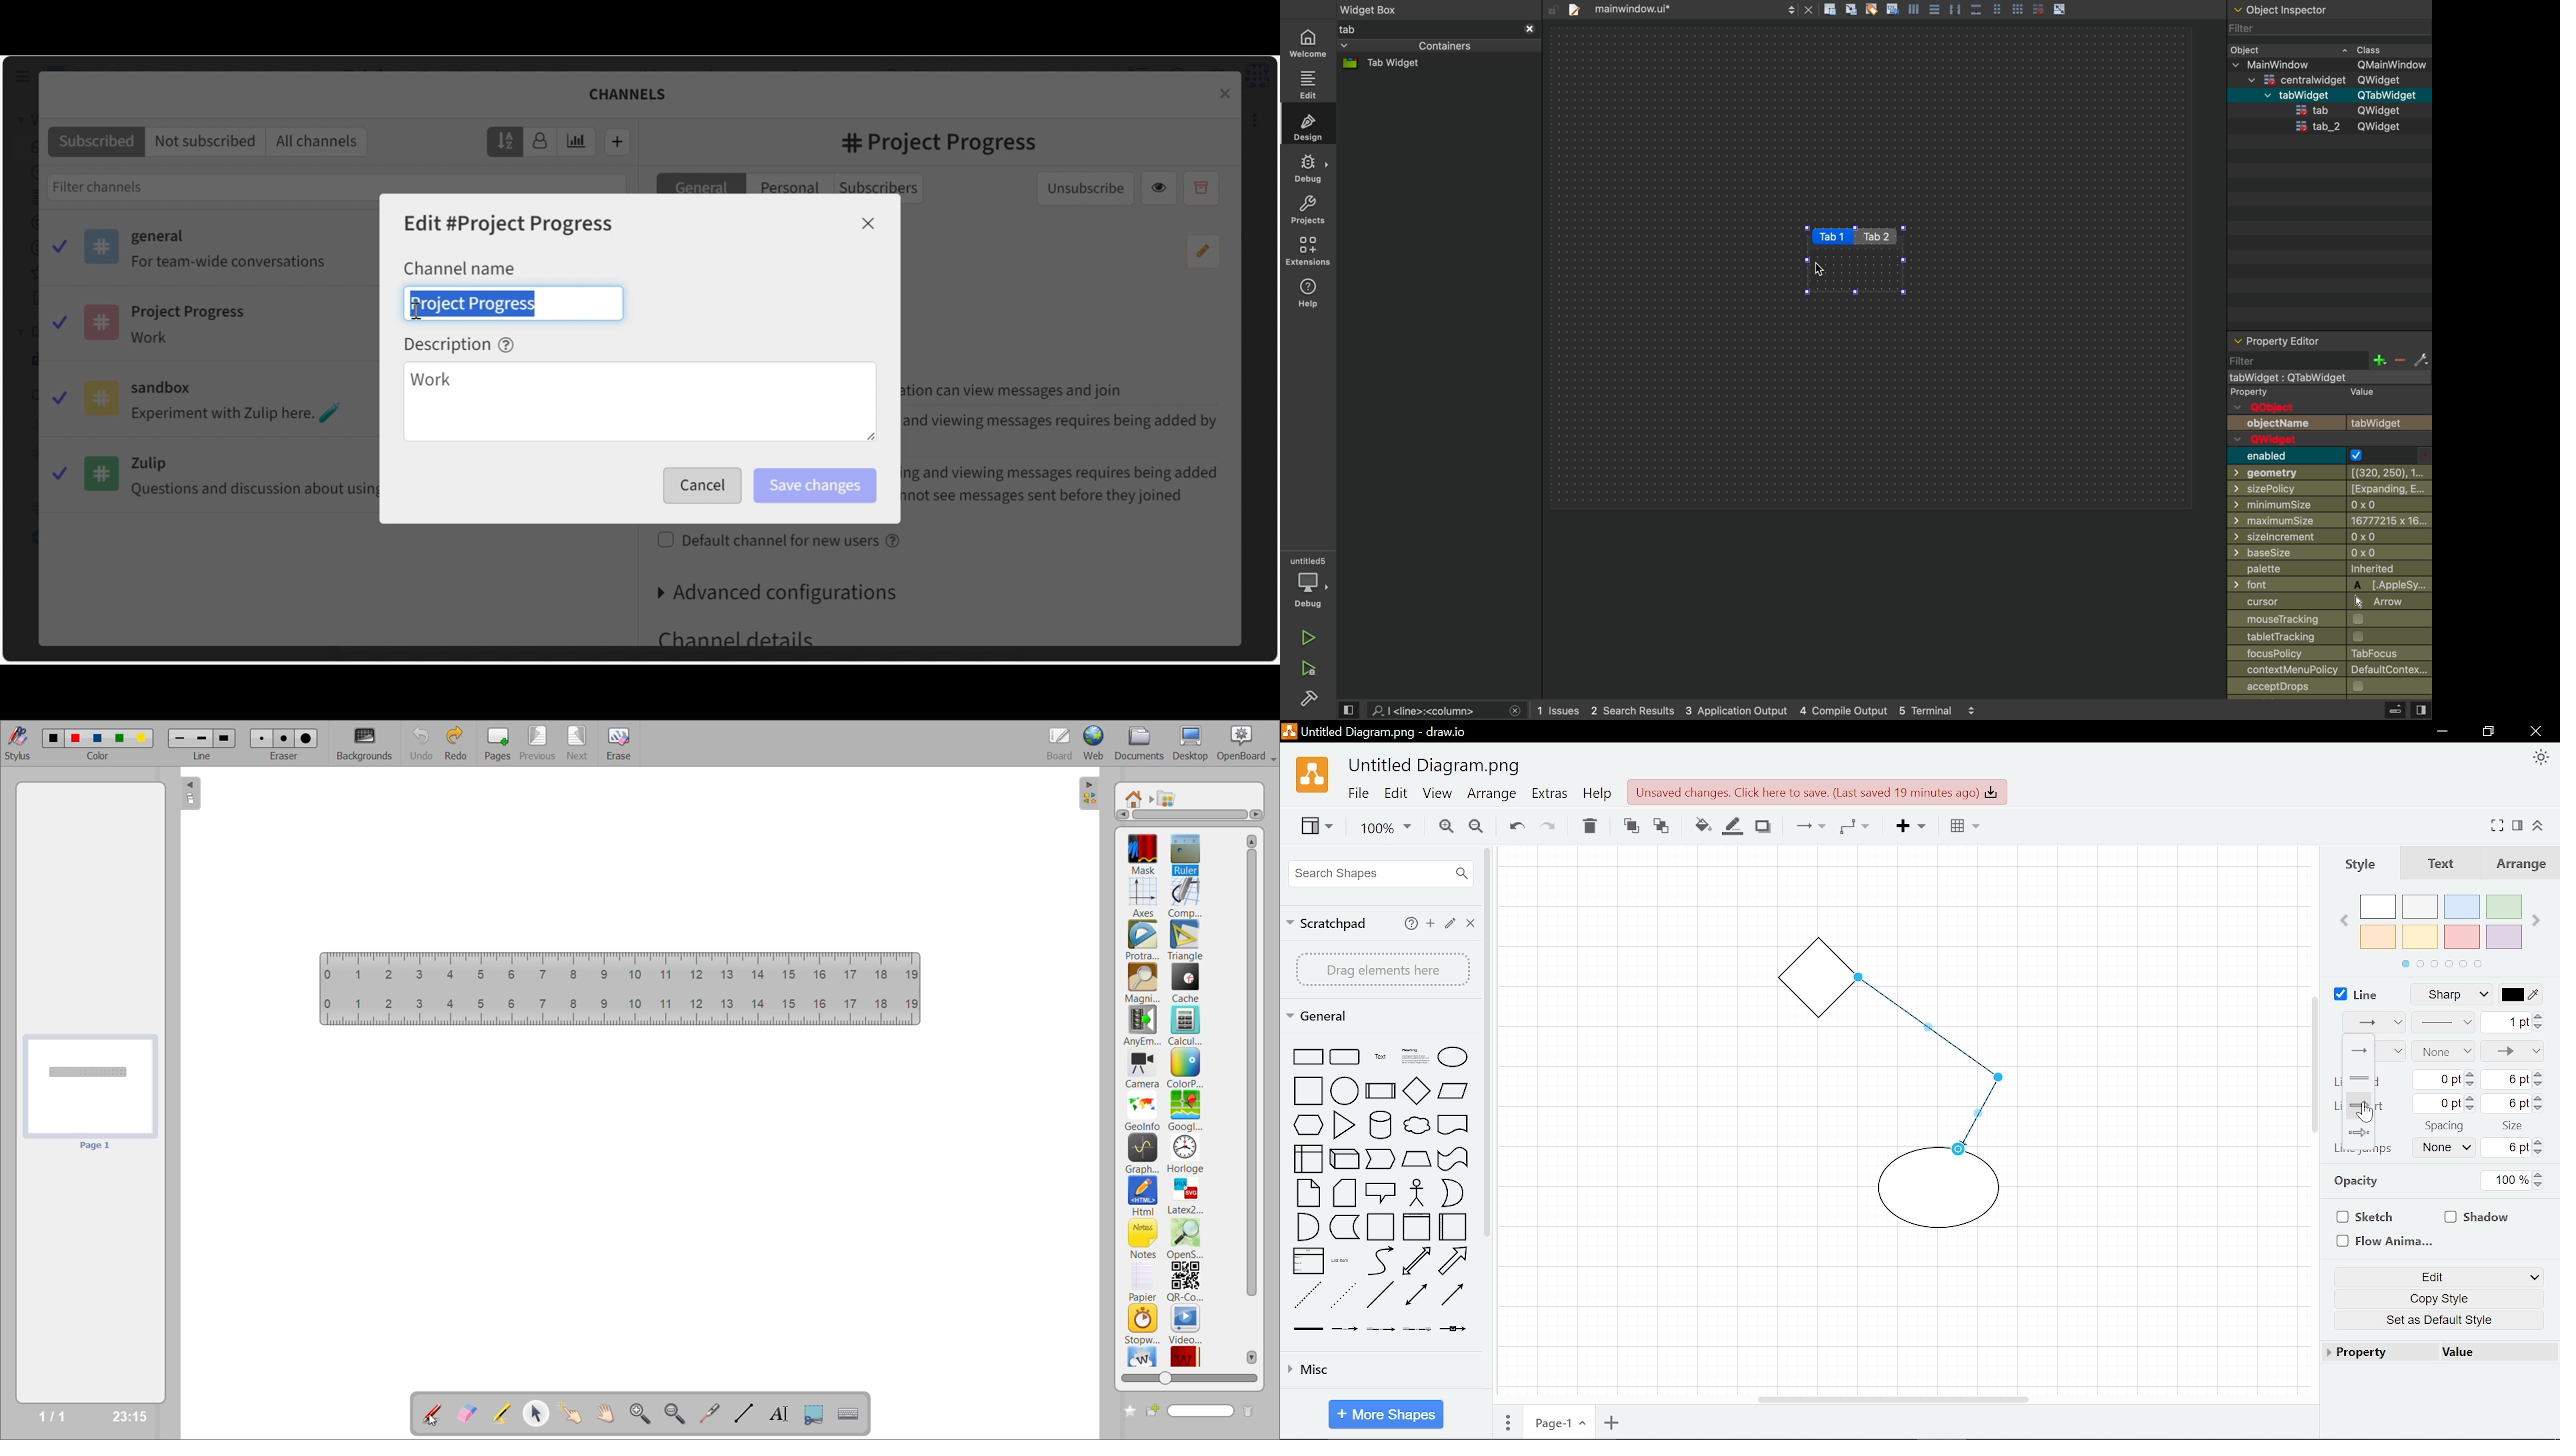  I want to click on Arrange, so click(2525, 866).